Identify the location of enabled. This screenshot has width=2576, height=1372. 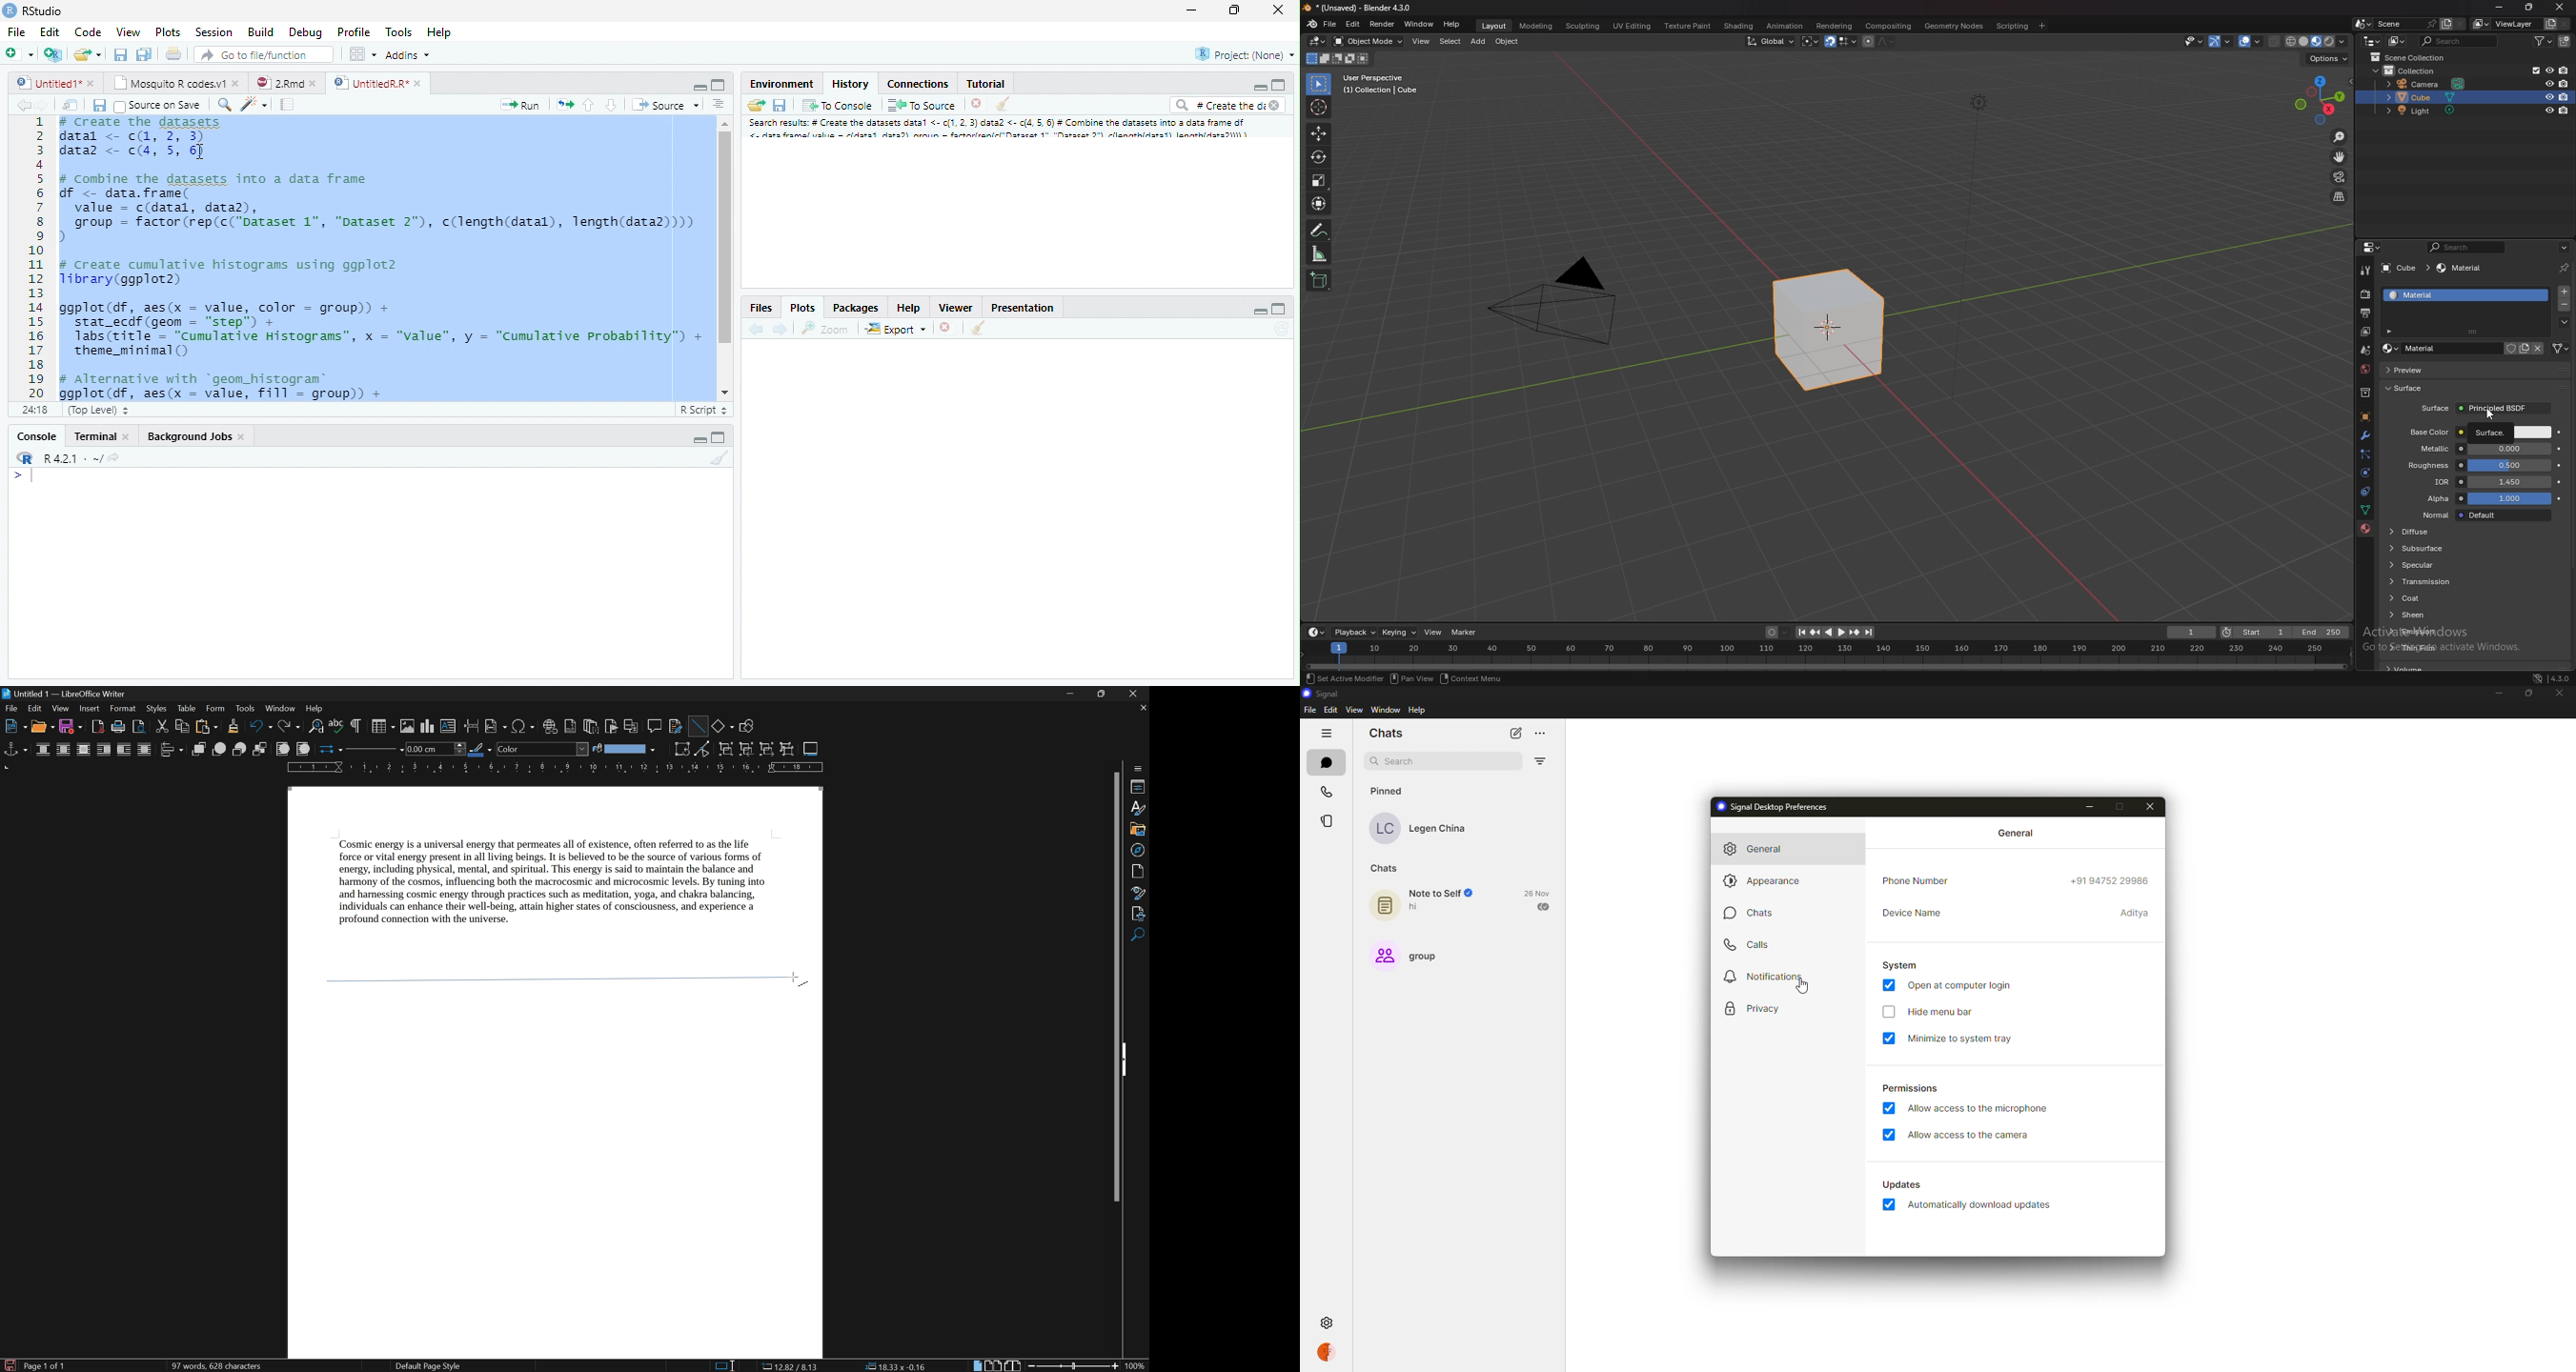
(1889, 1206).